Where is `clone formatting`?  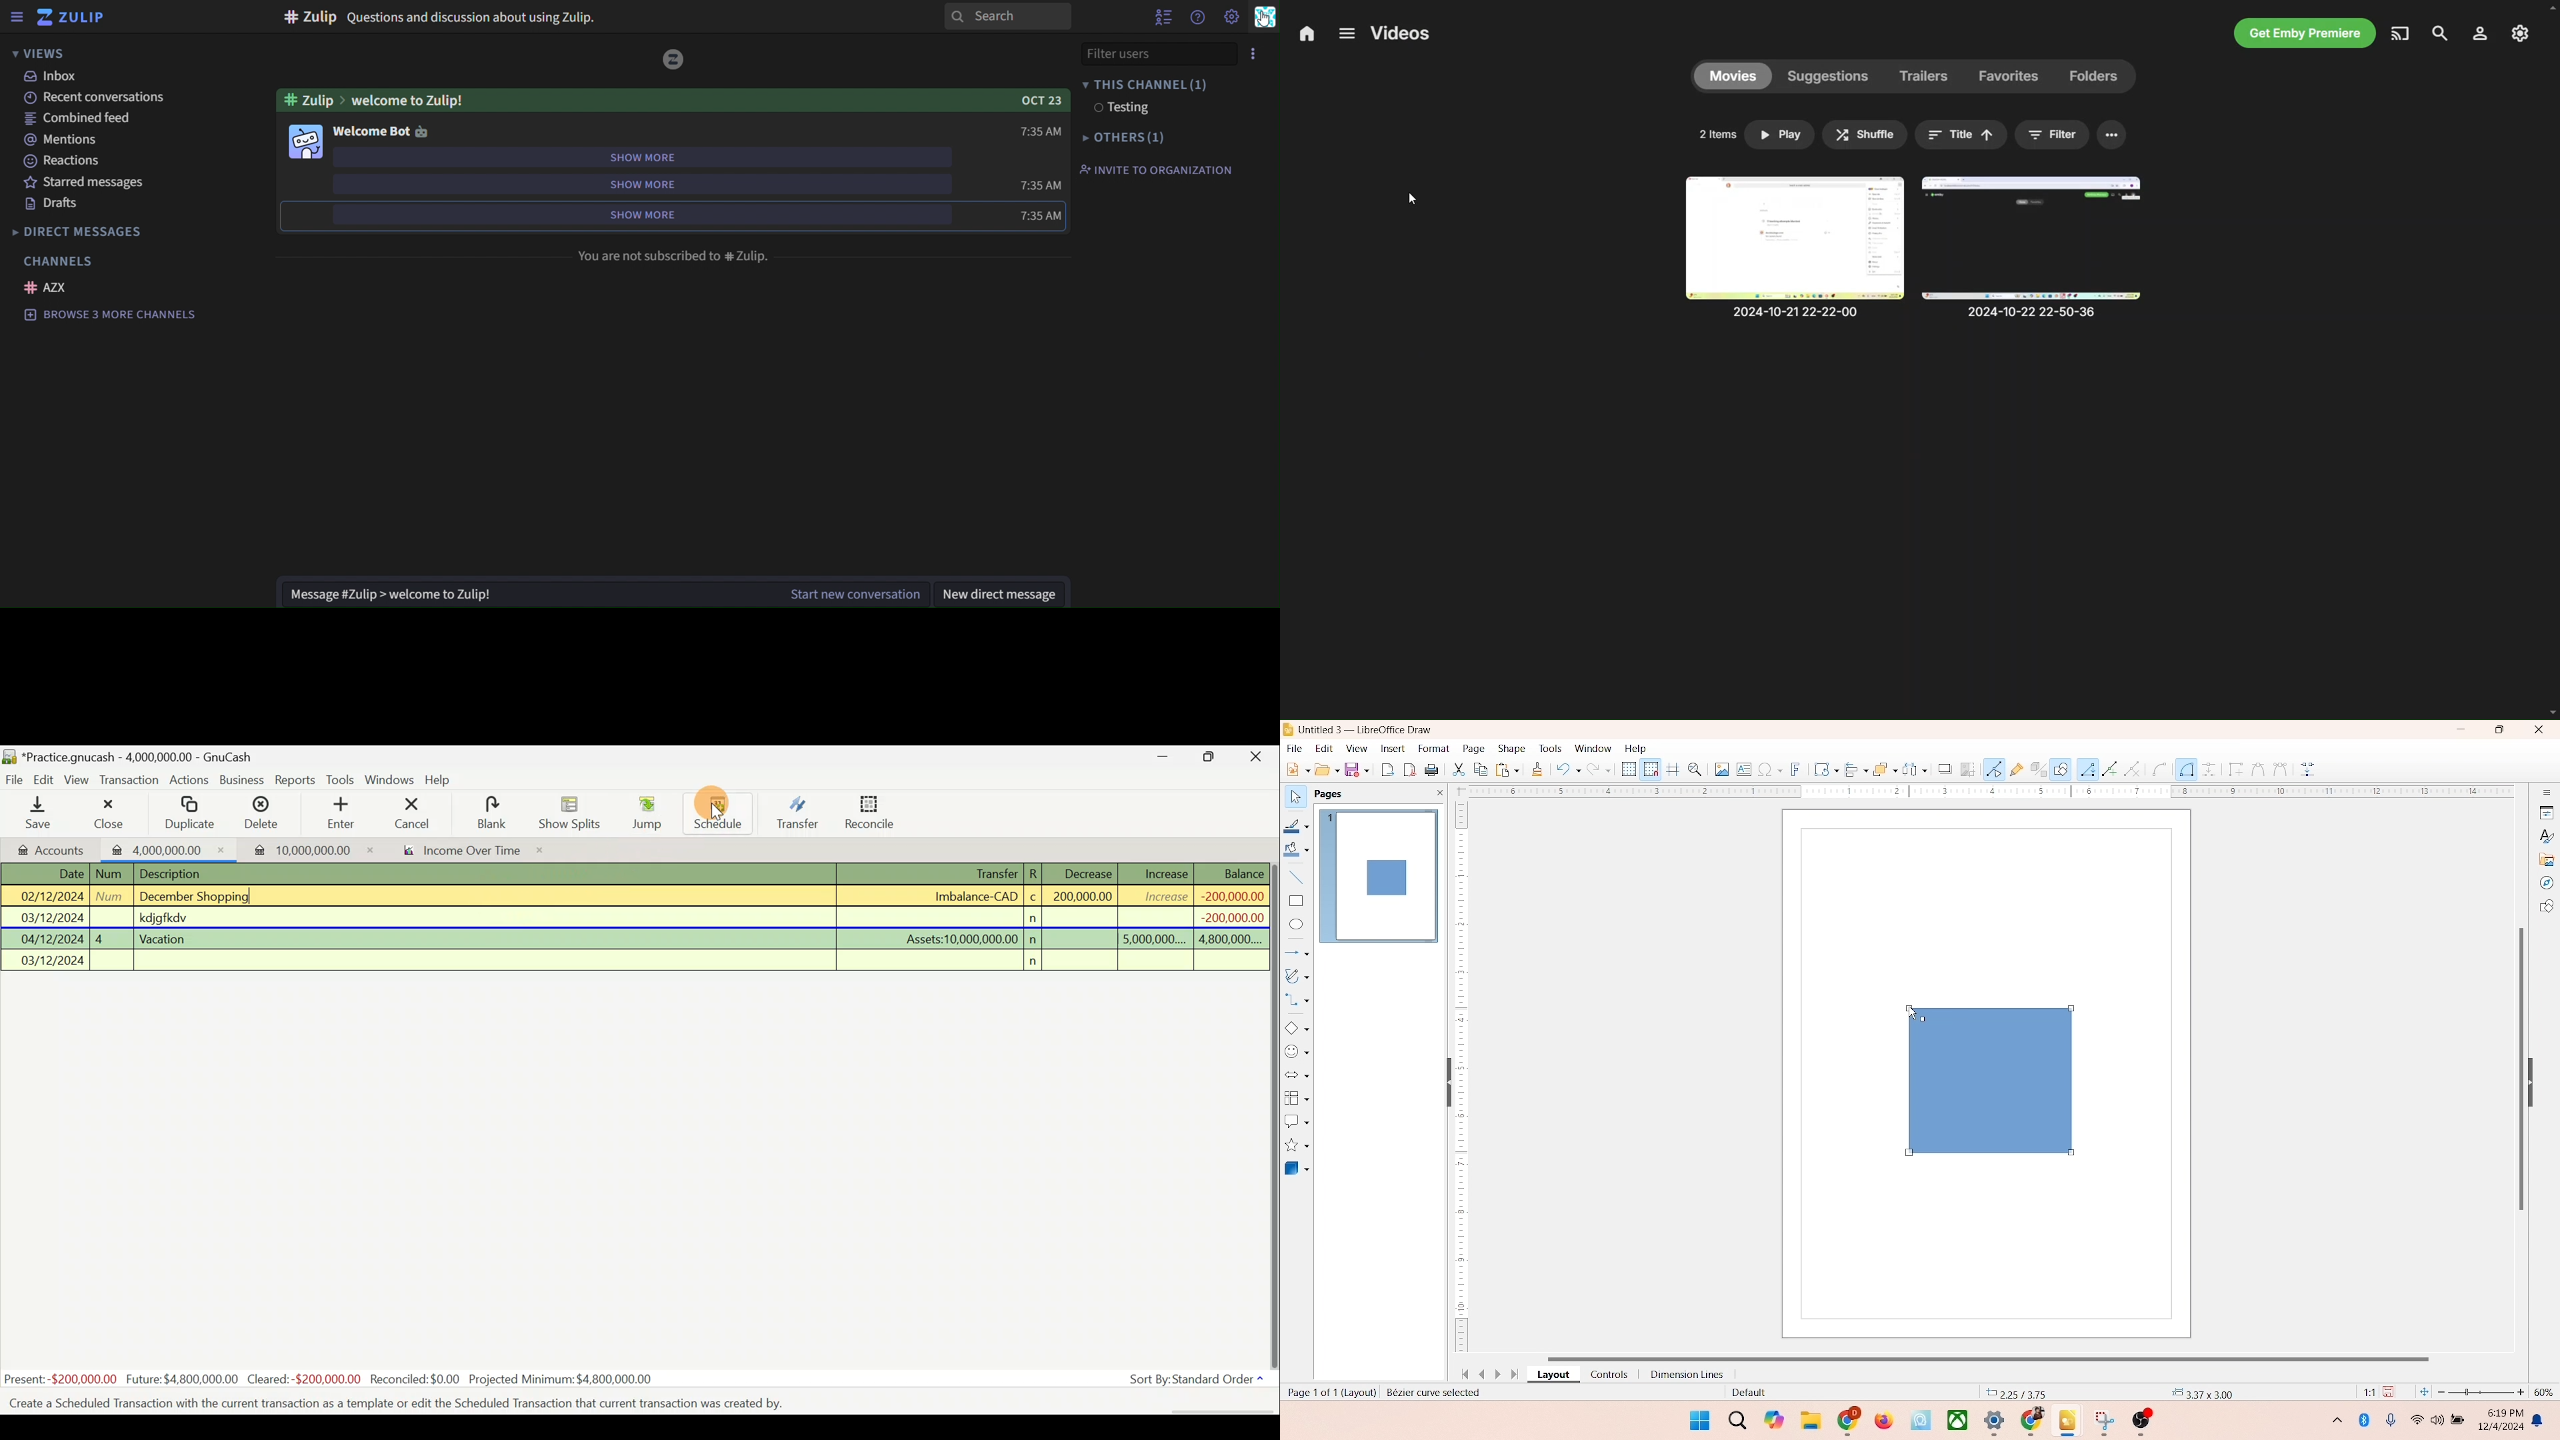 clone formatting is located at coordinates (1536, 769).